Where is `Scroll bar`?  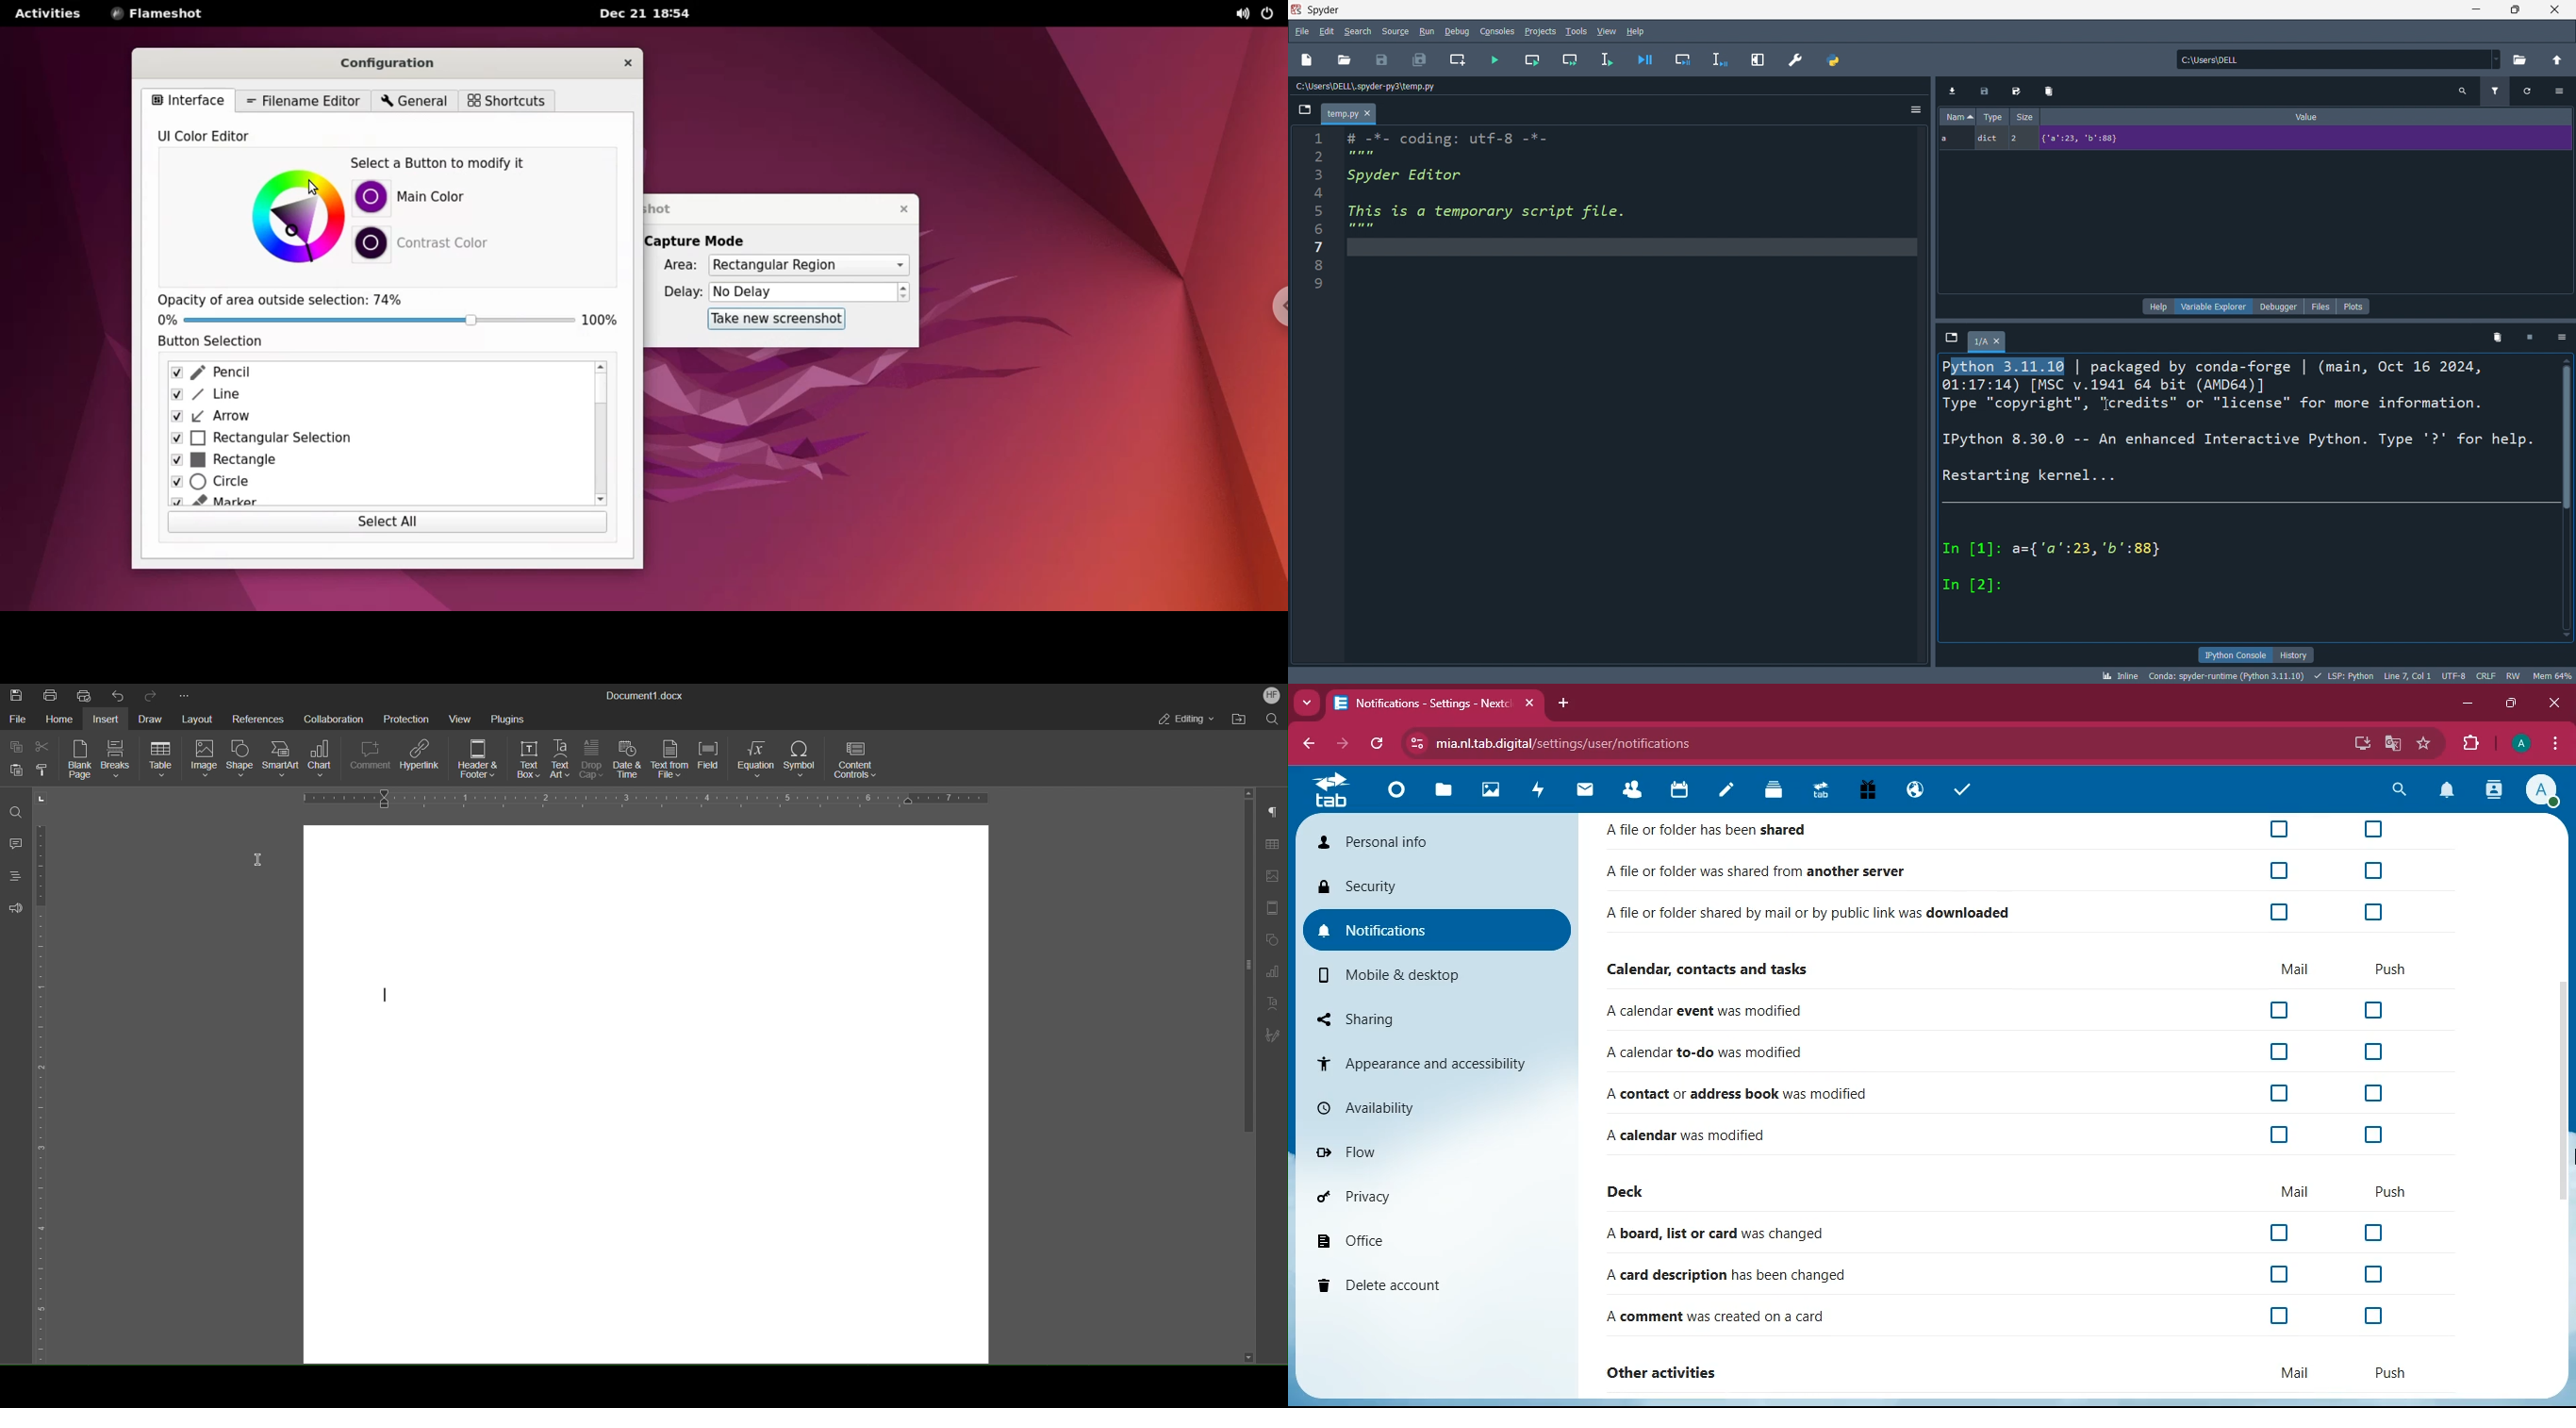
Scroll bar is located at coordinates (2563, 1092).